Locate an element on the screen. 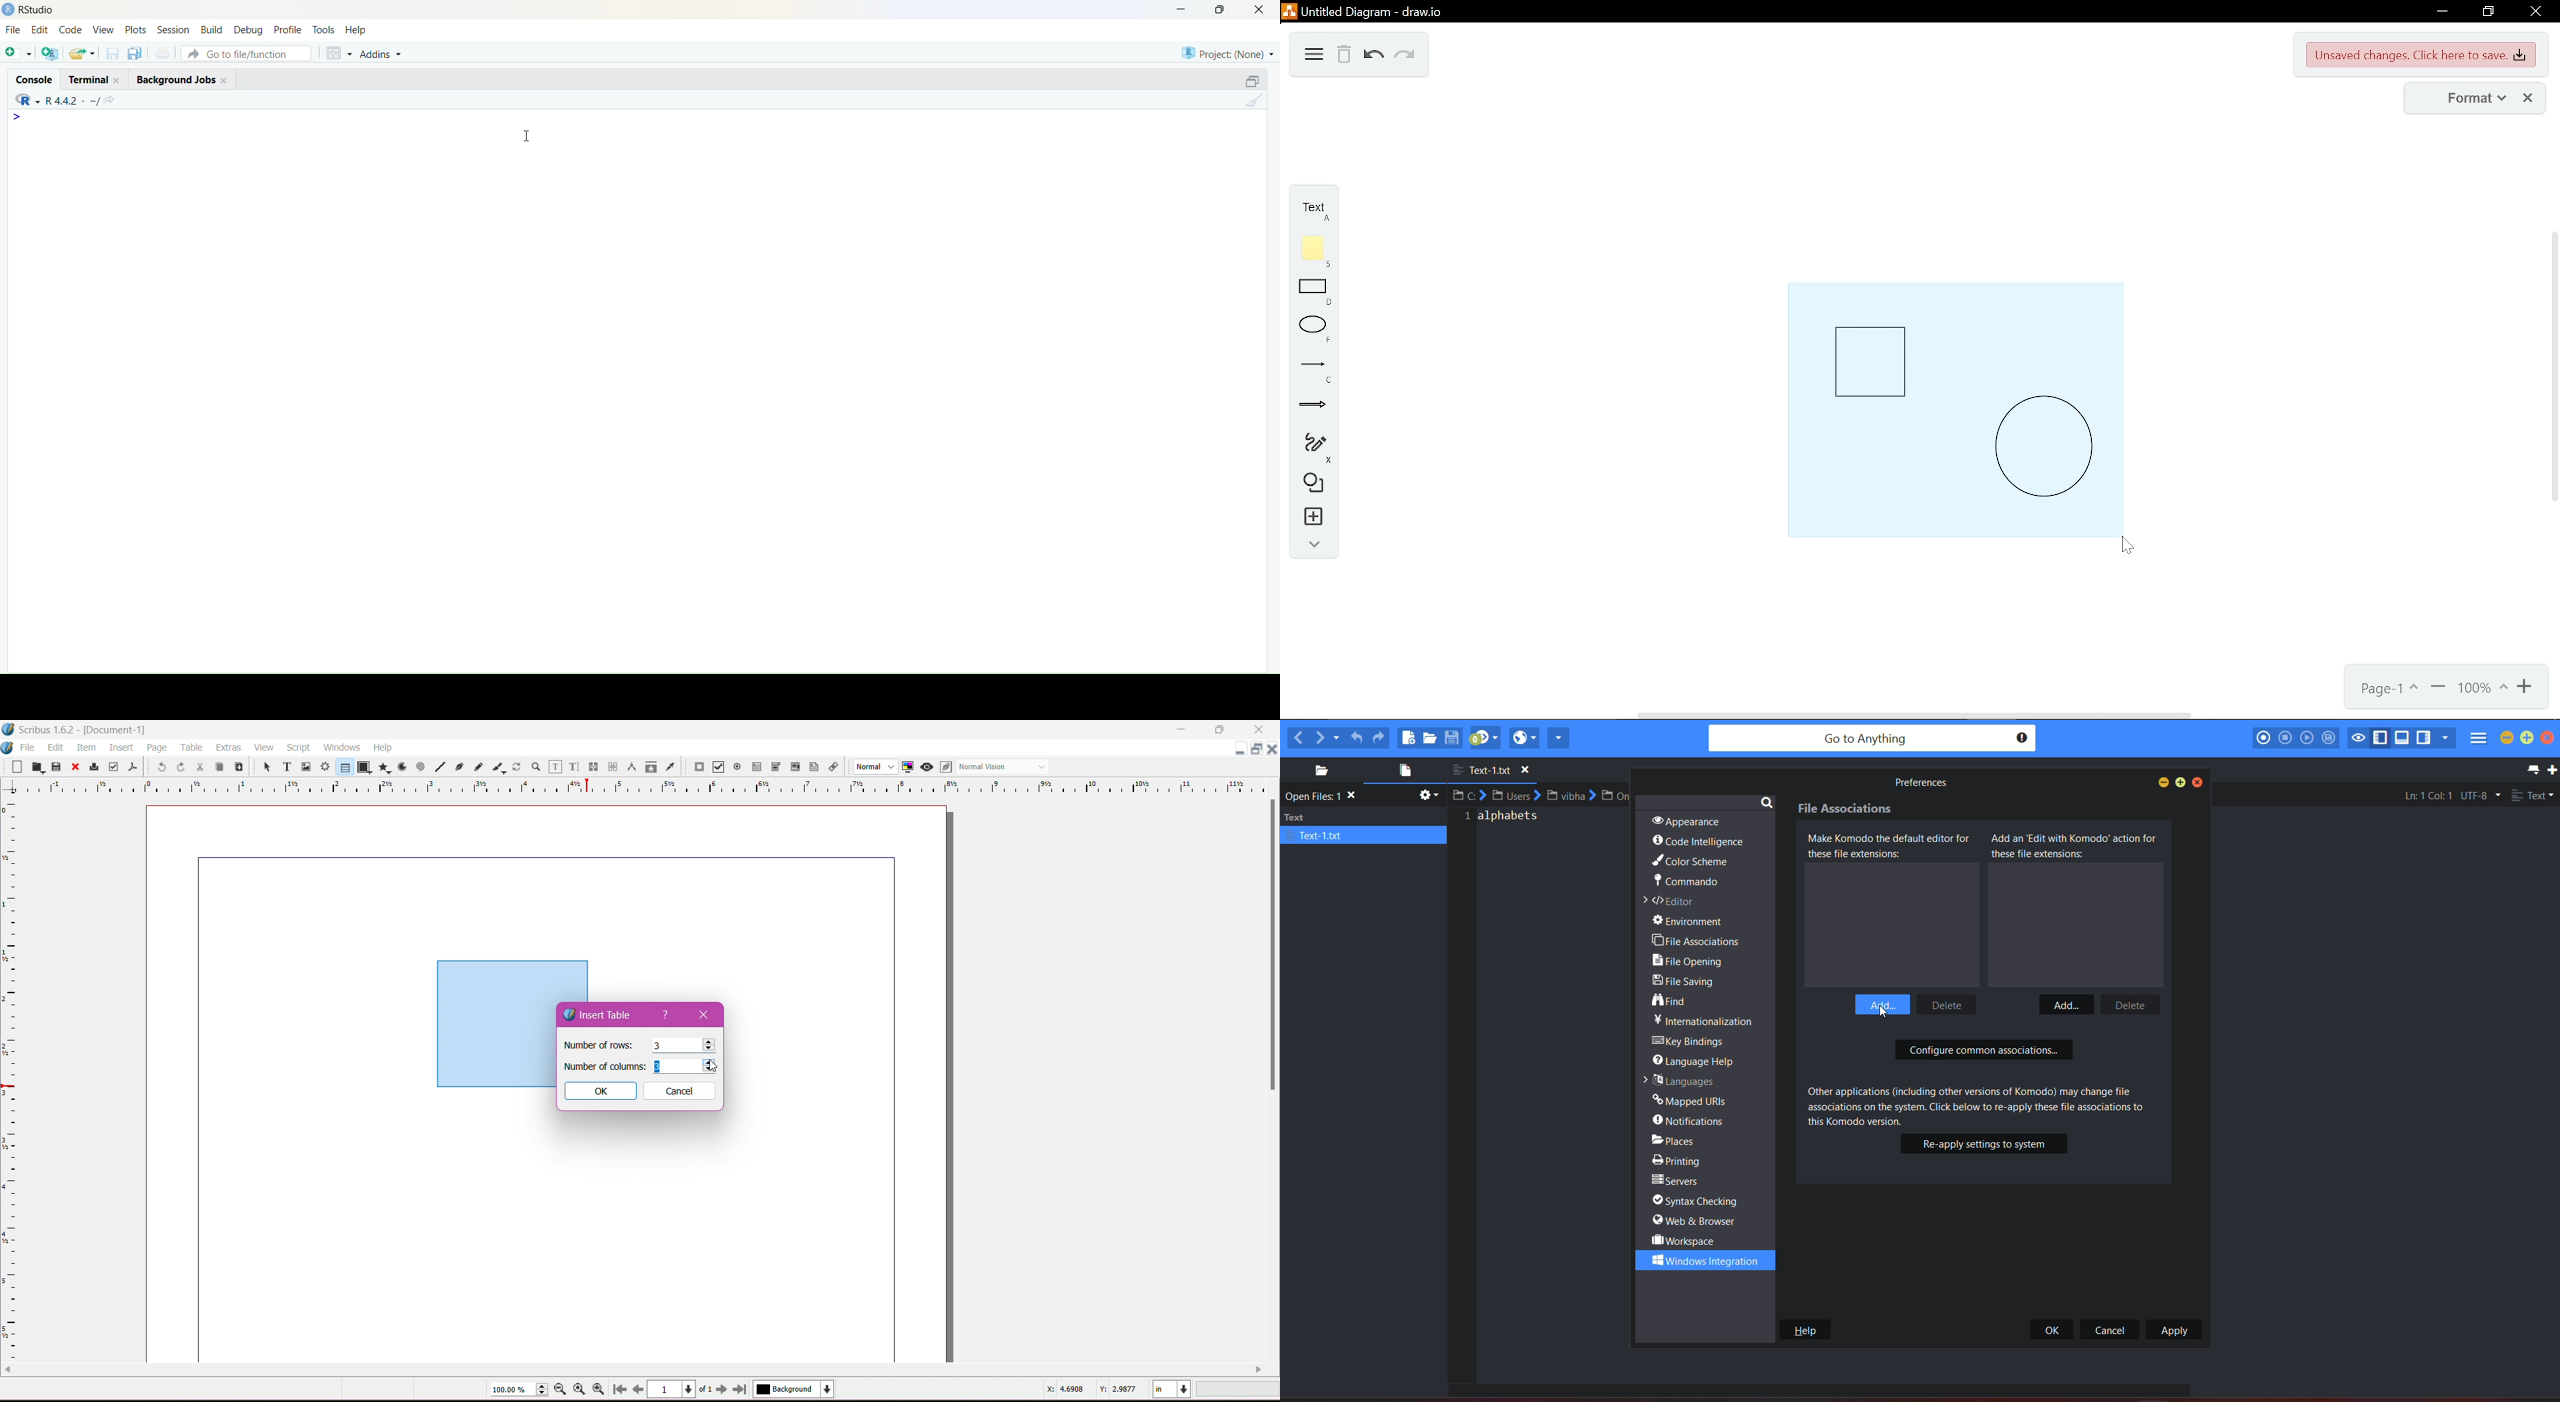 This screenshot has height=1428, width=2576. Last Page is located at coordinates (743, 1391).